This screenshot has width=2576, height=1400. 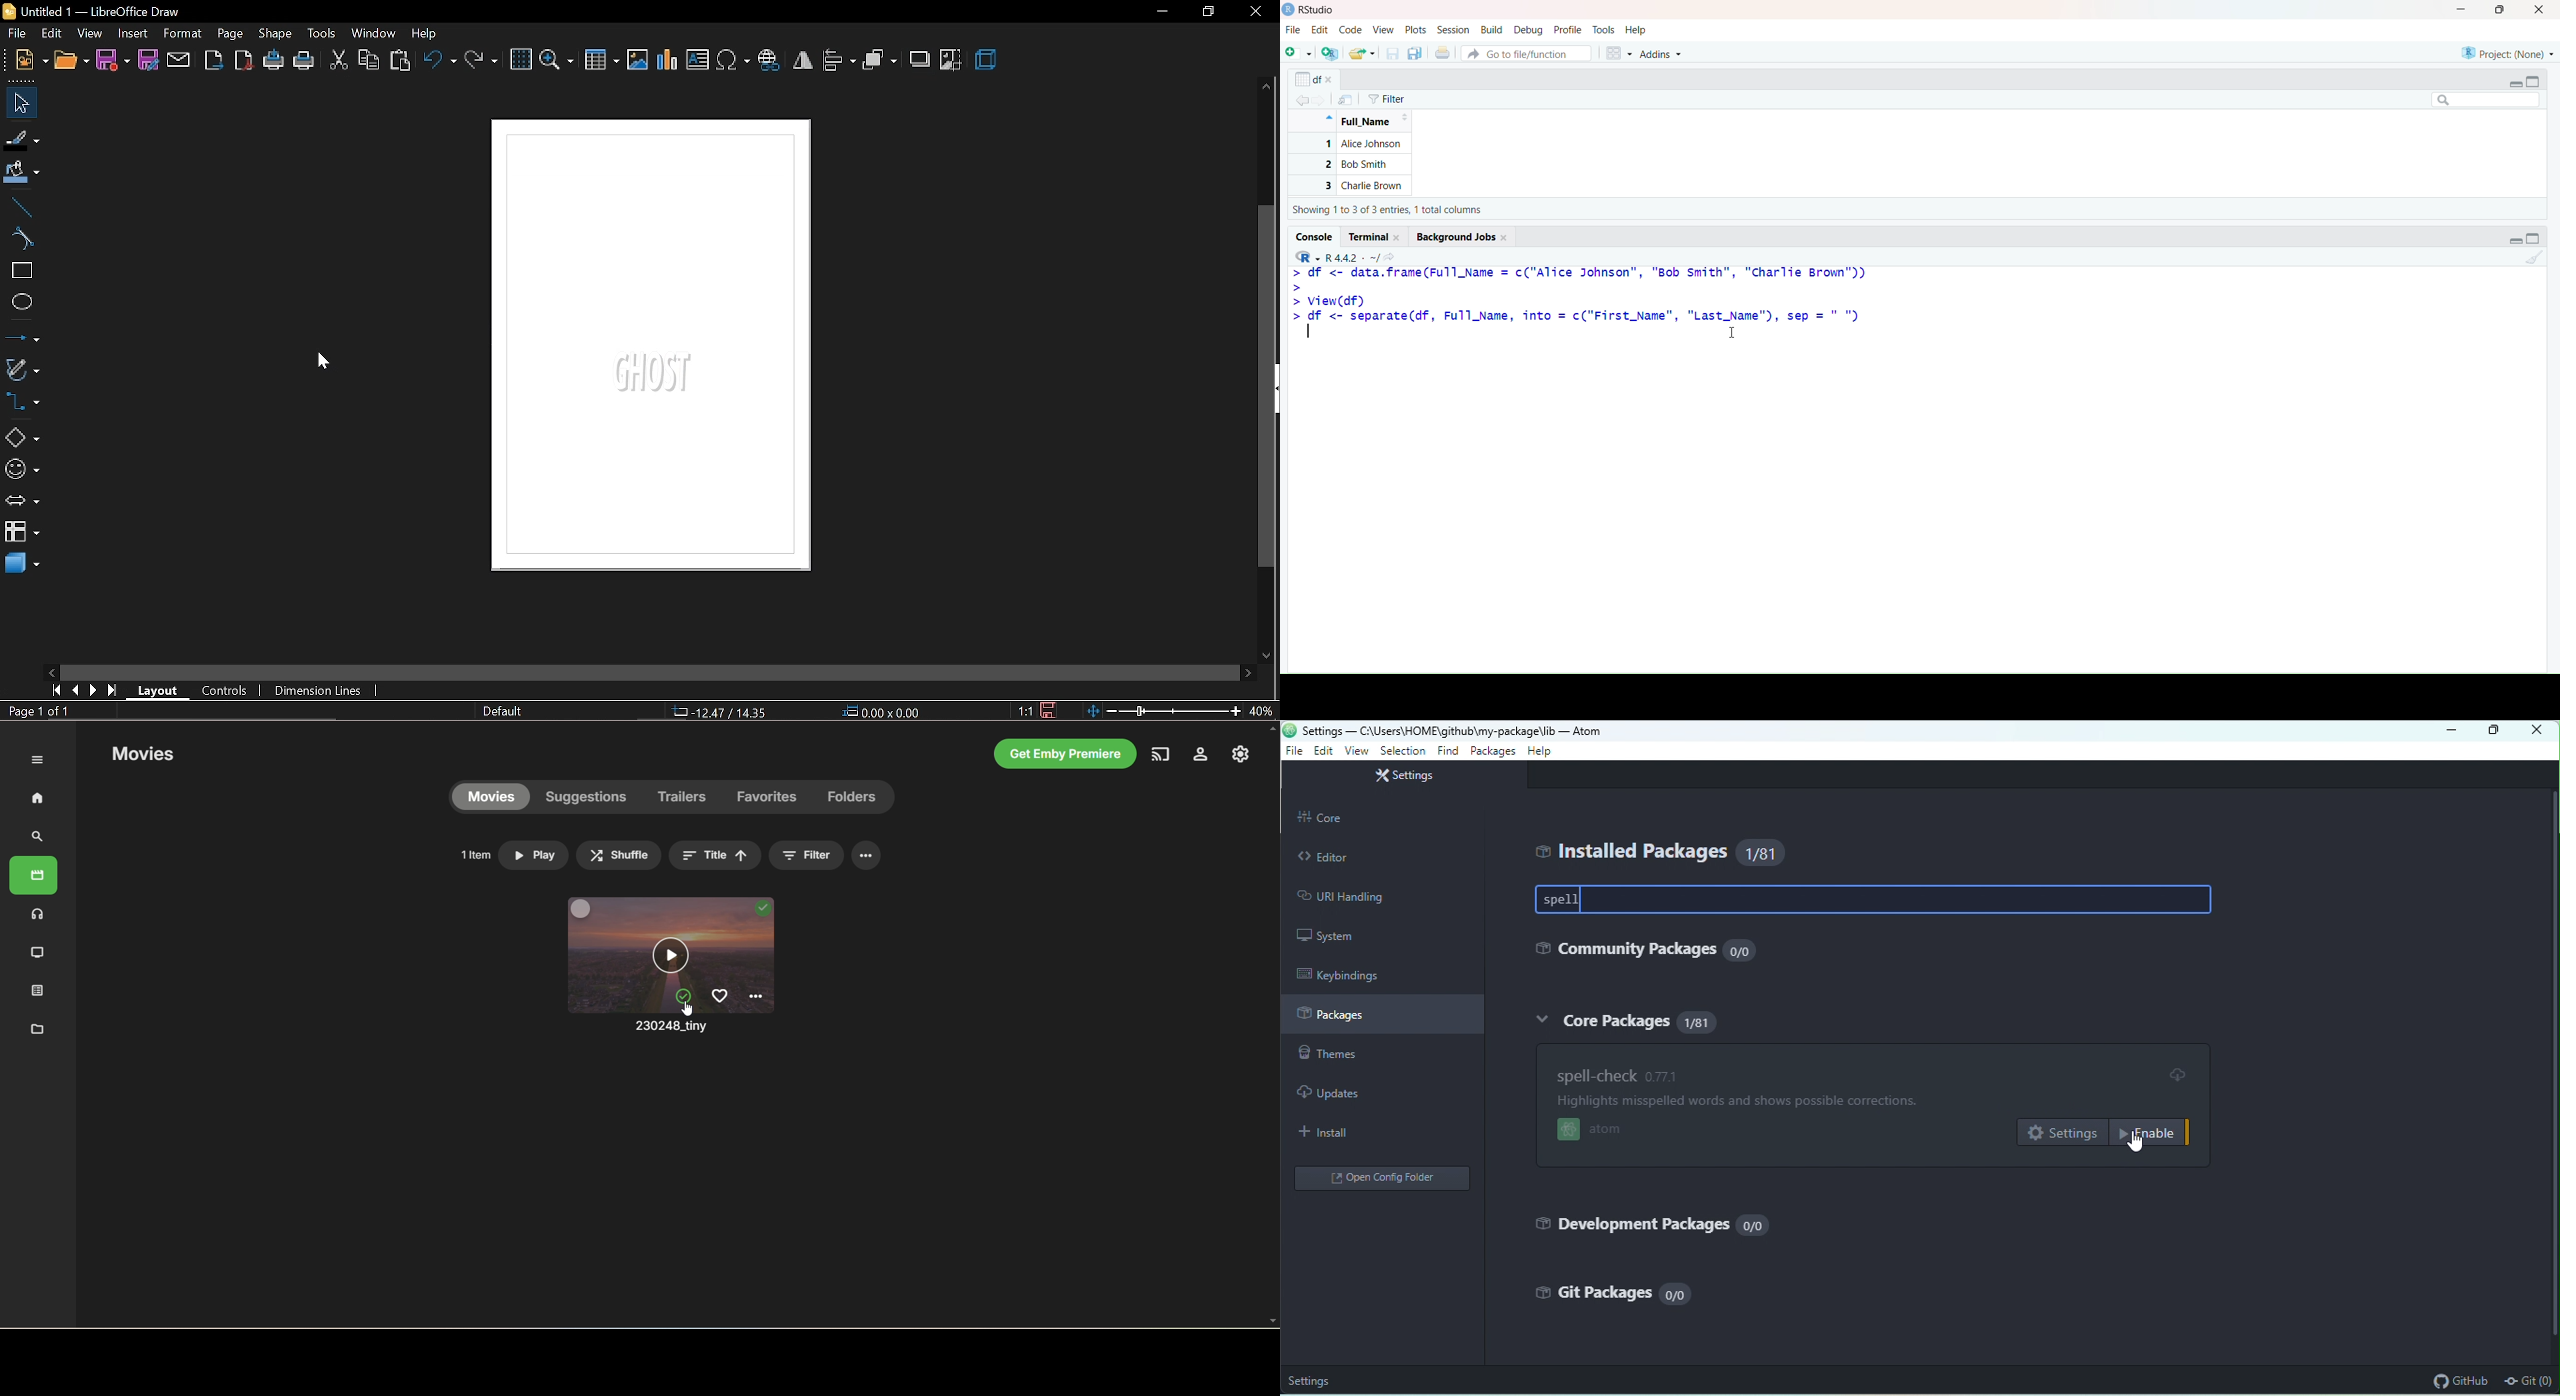 I want to click on core packages, so click(x=1600, y=1020).